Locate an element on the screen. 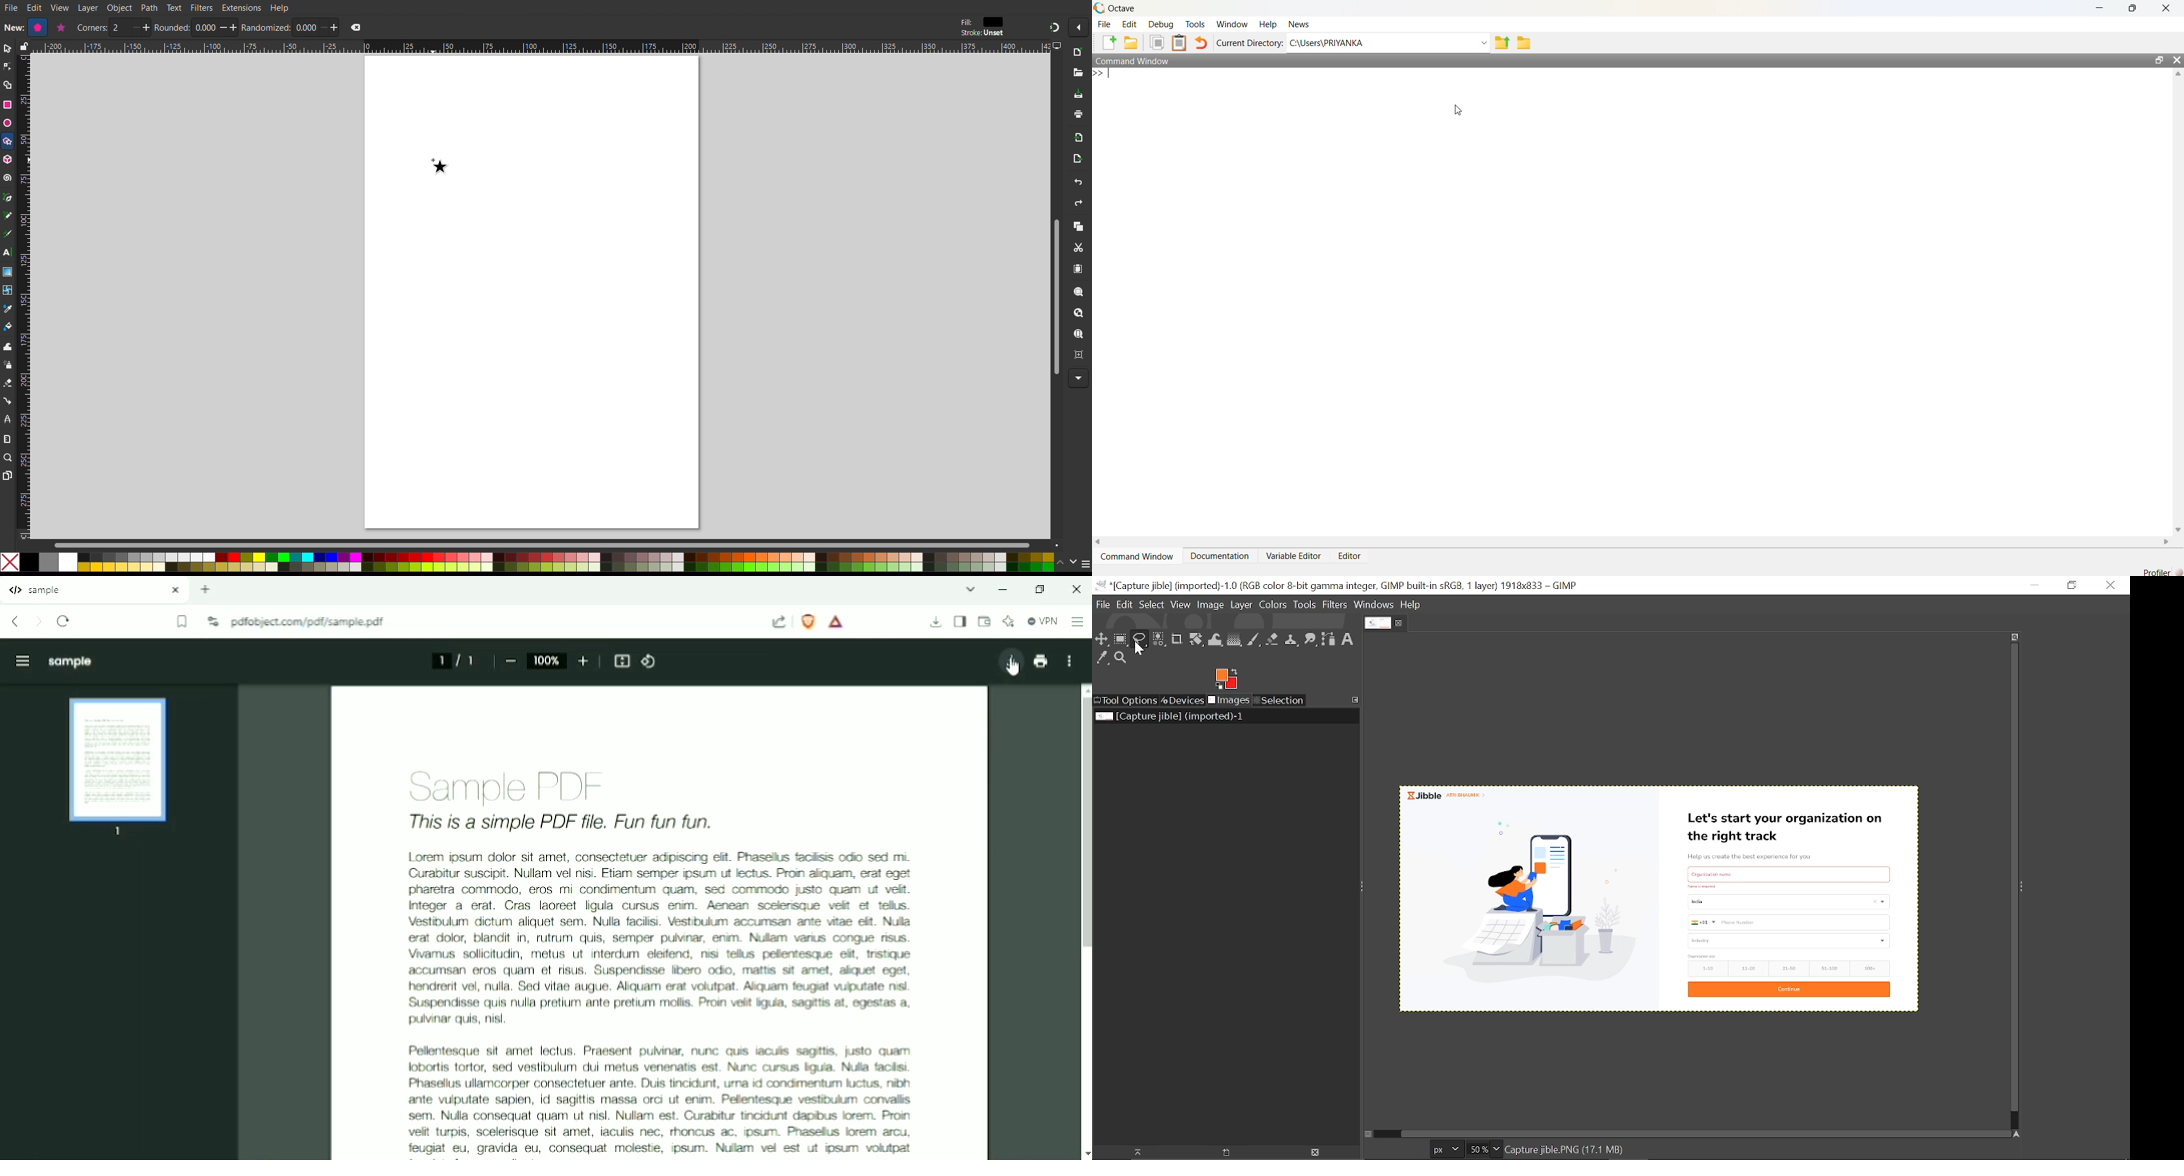 This screenshot has width=2184, height=1176. News is located at coordinates (1302, 23).